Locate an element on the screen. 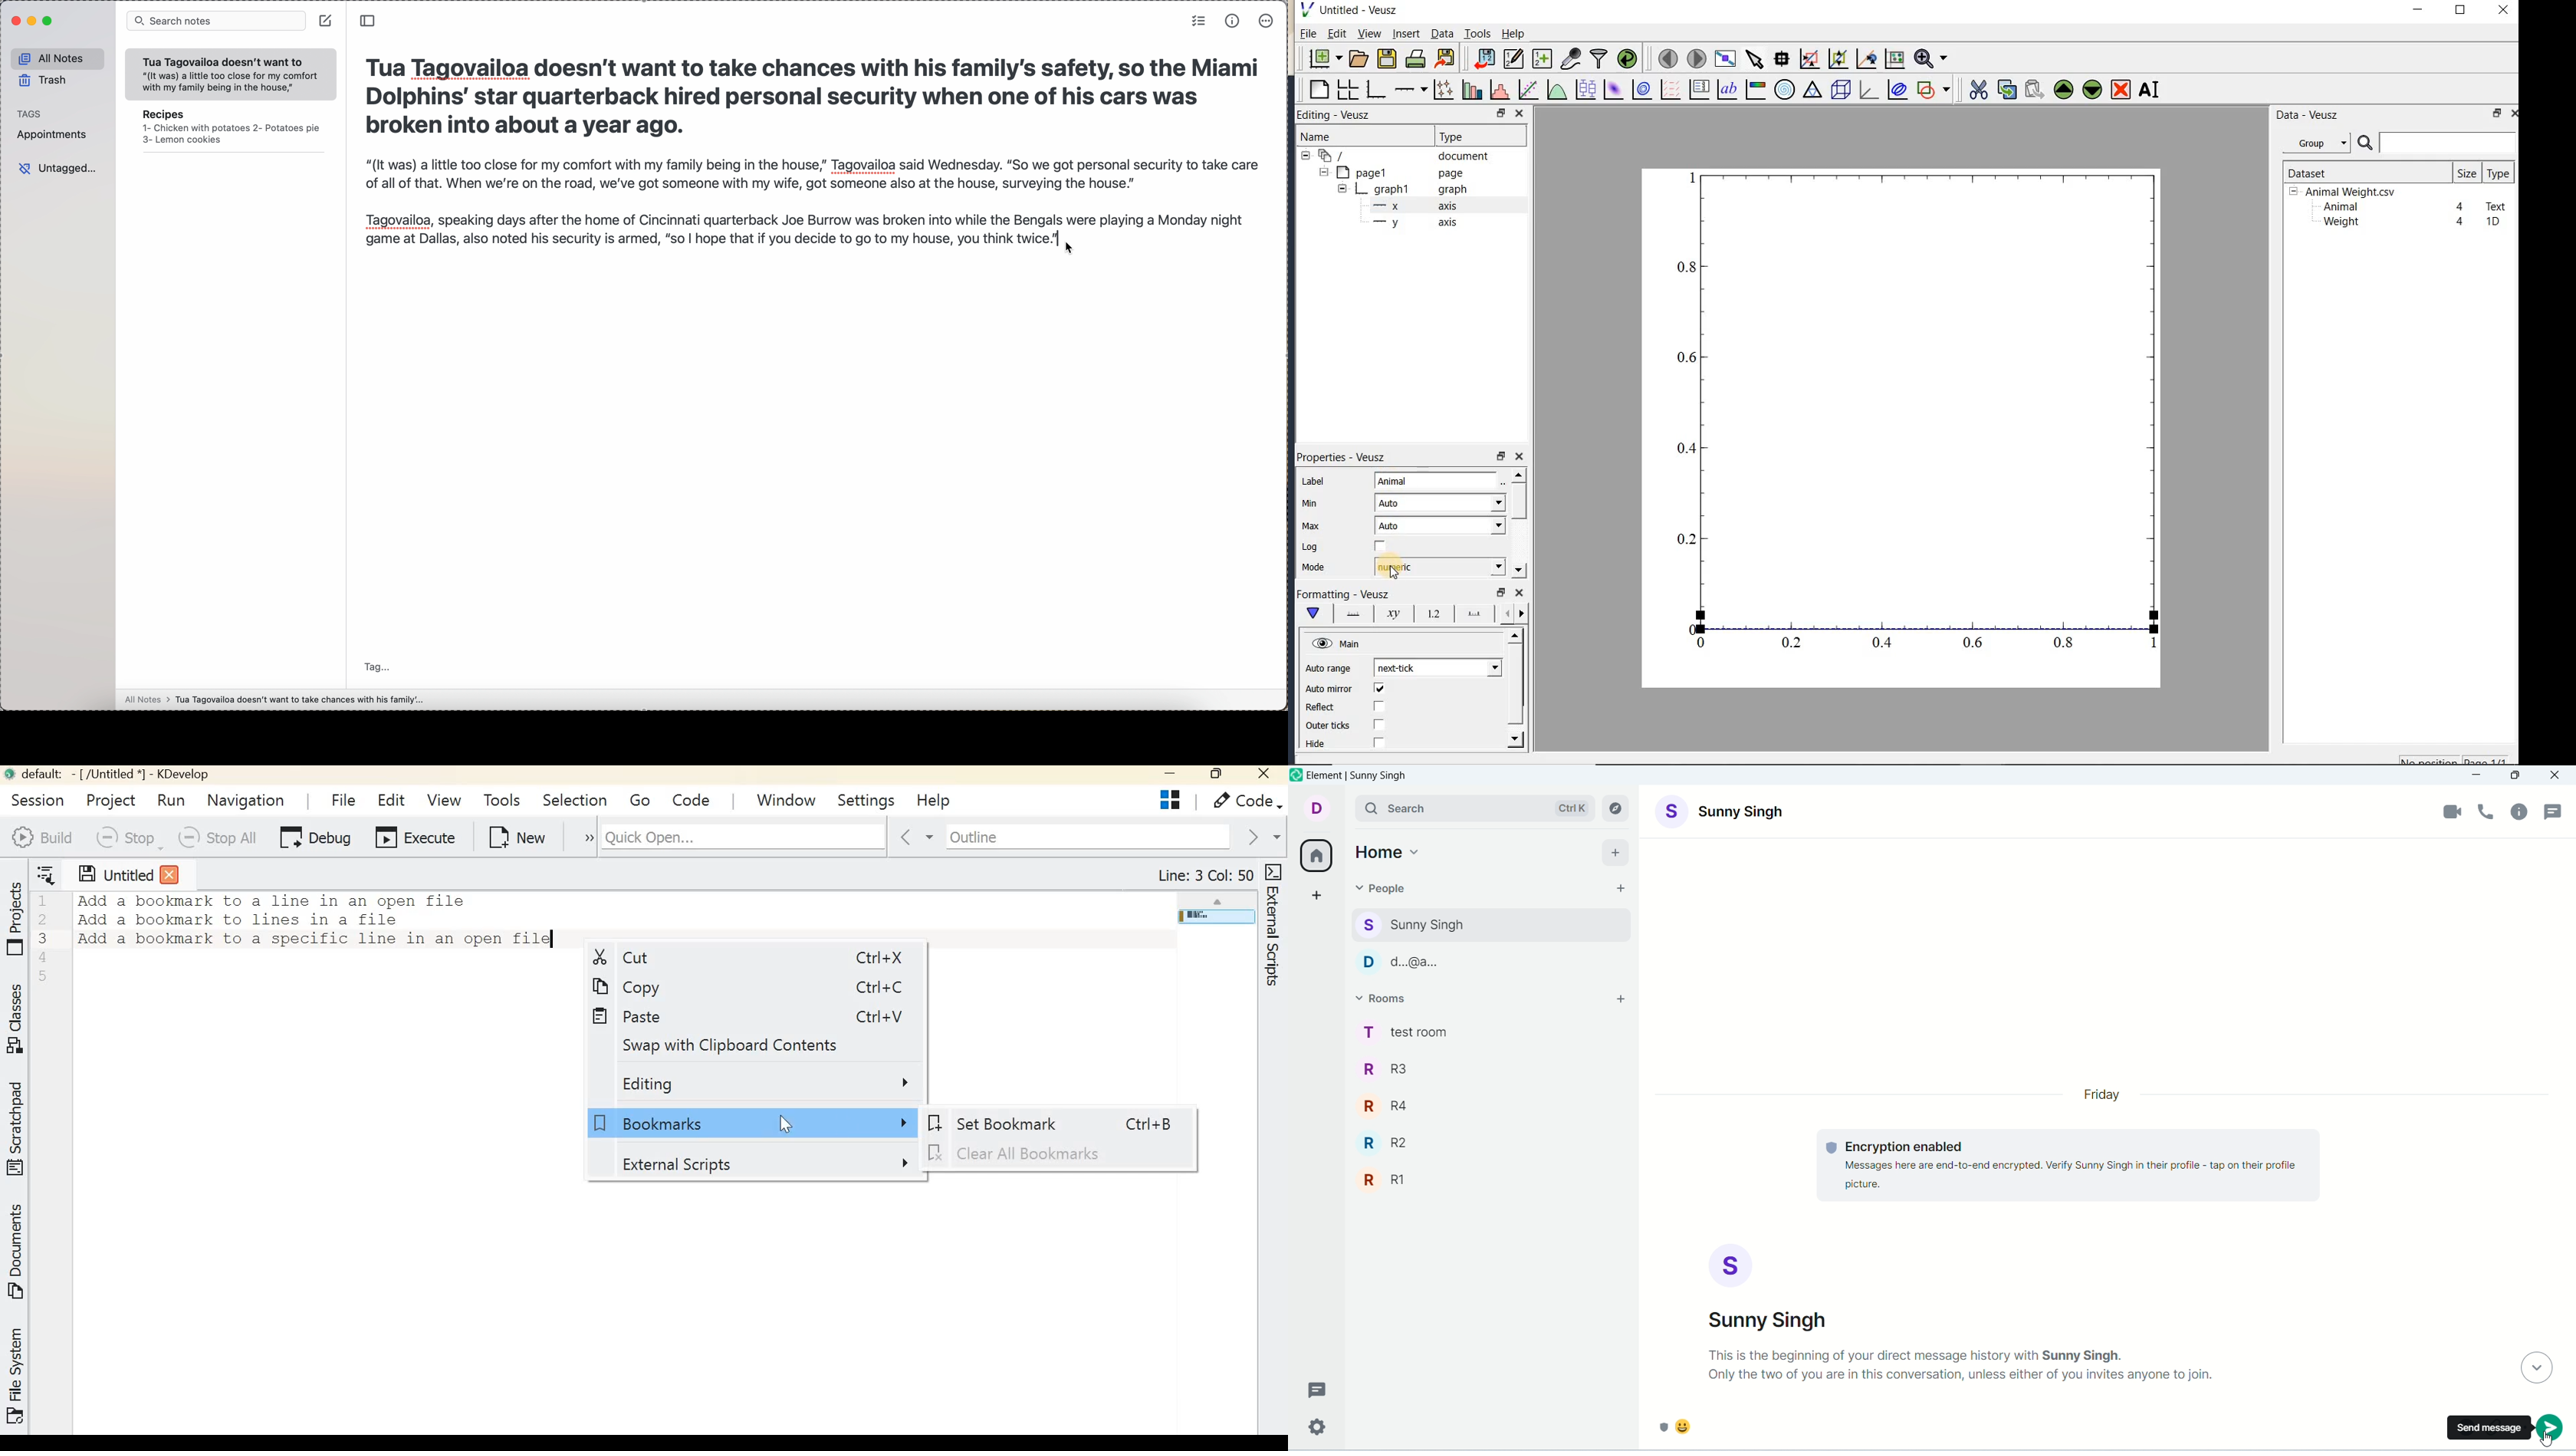 Image resolution: width=2576 pixels, height=1456 pixels. threads is located at coordinates (1313, 1389).